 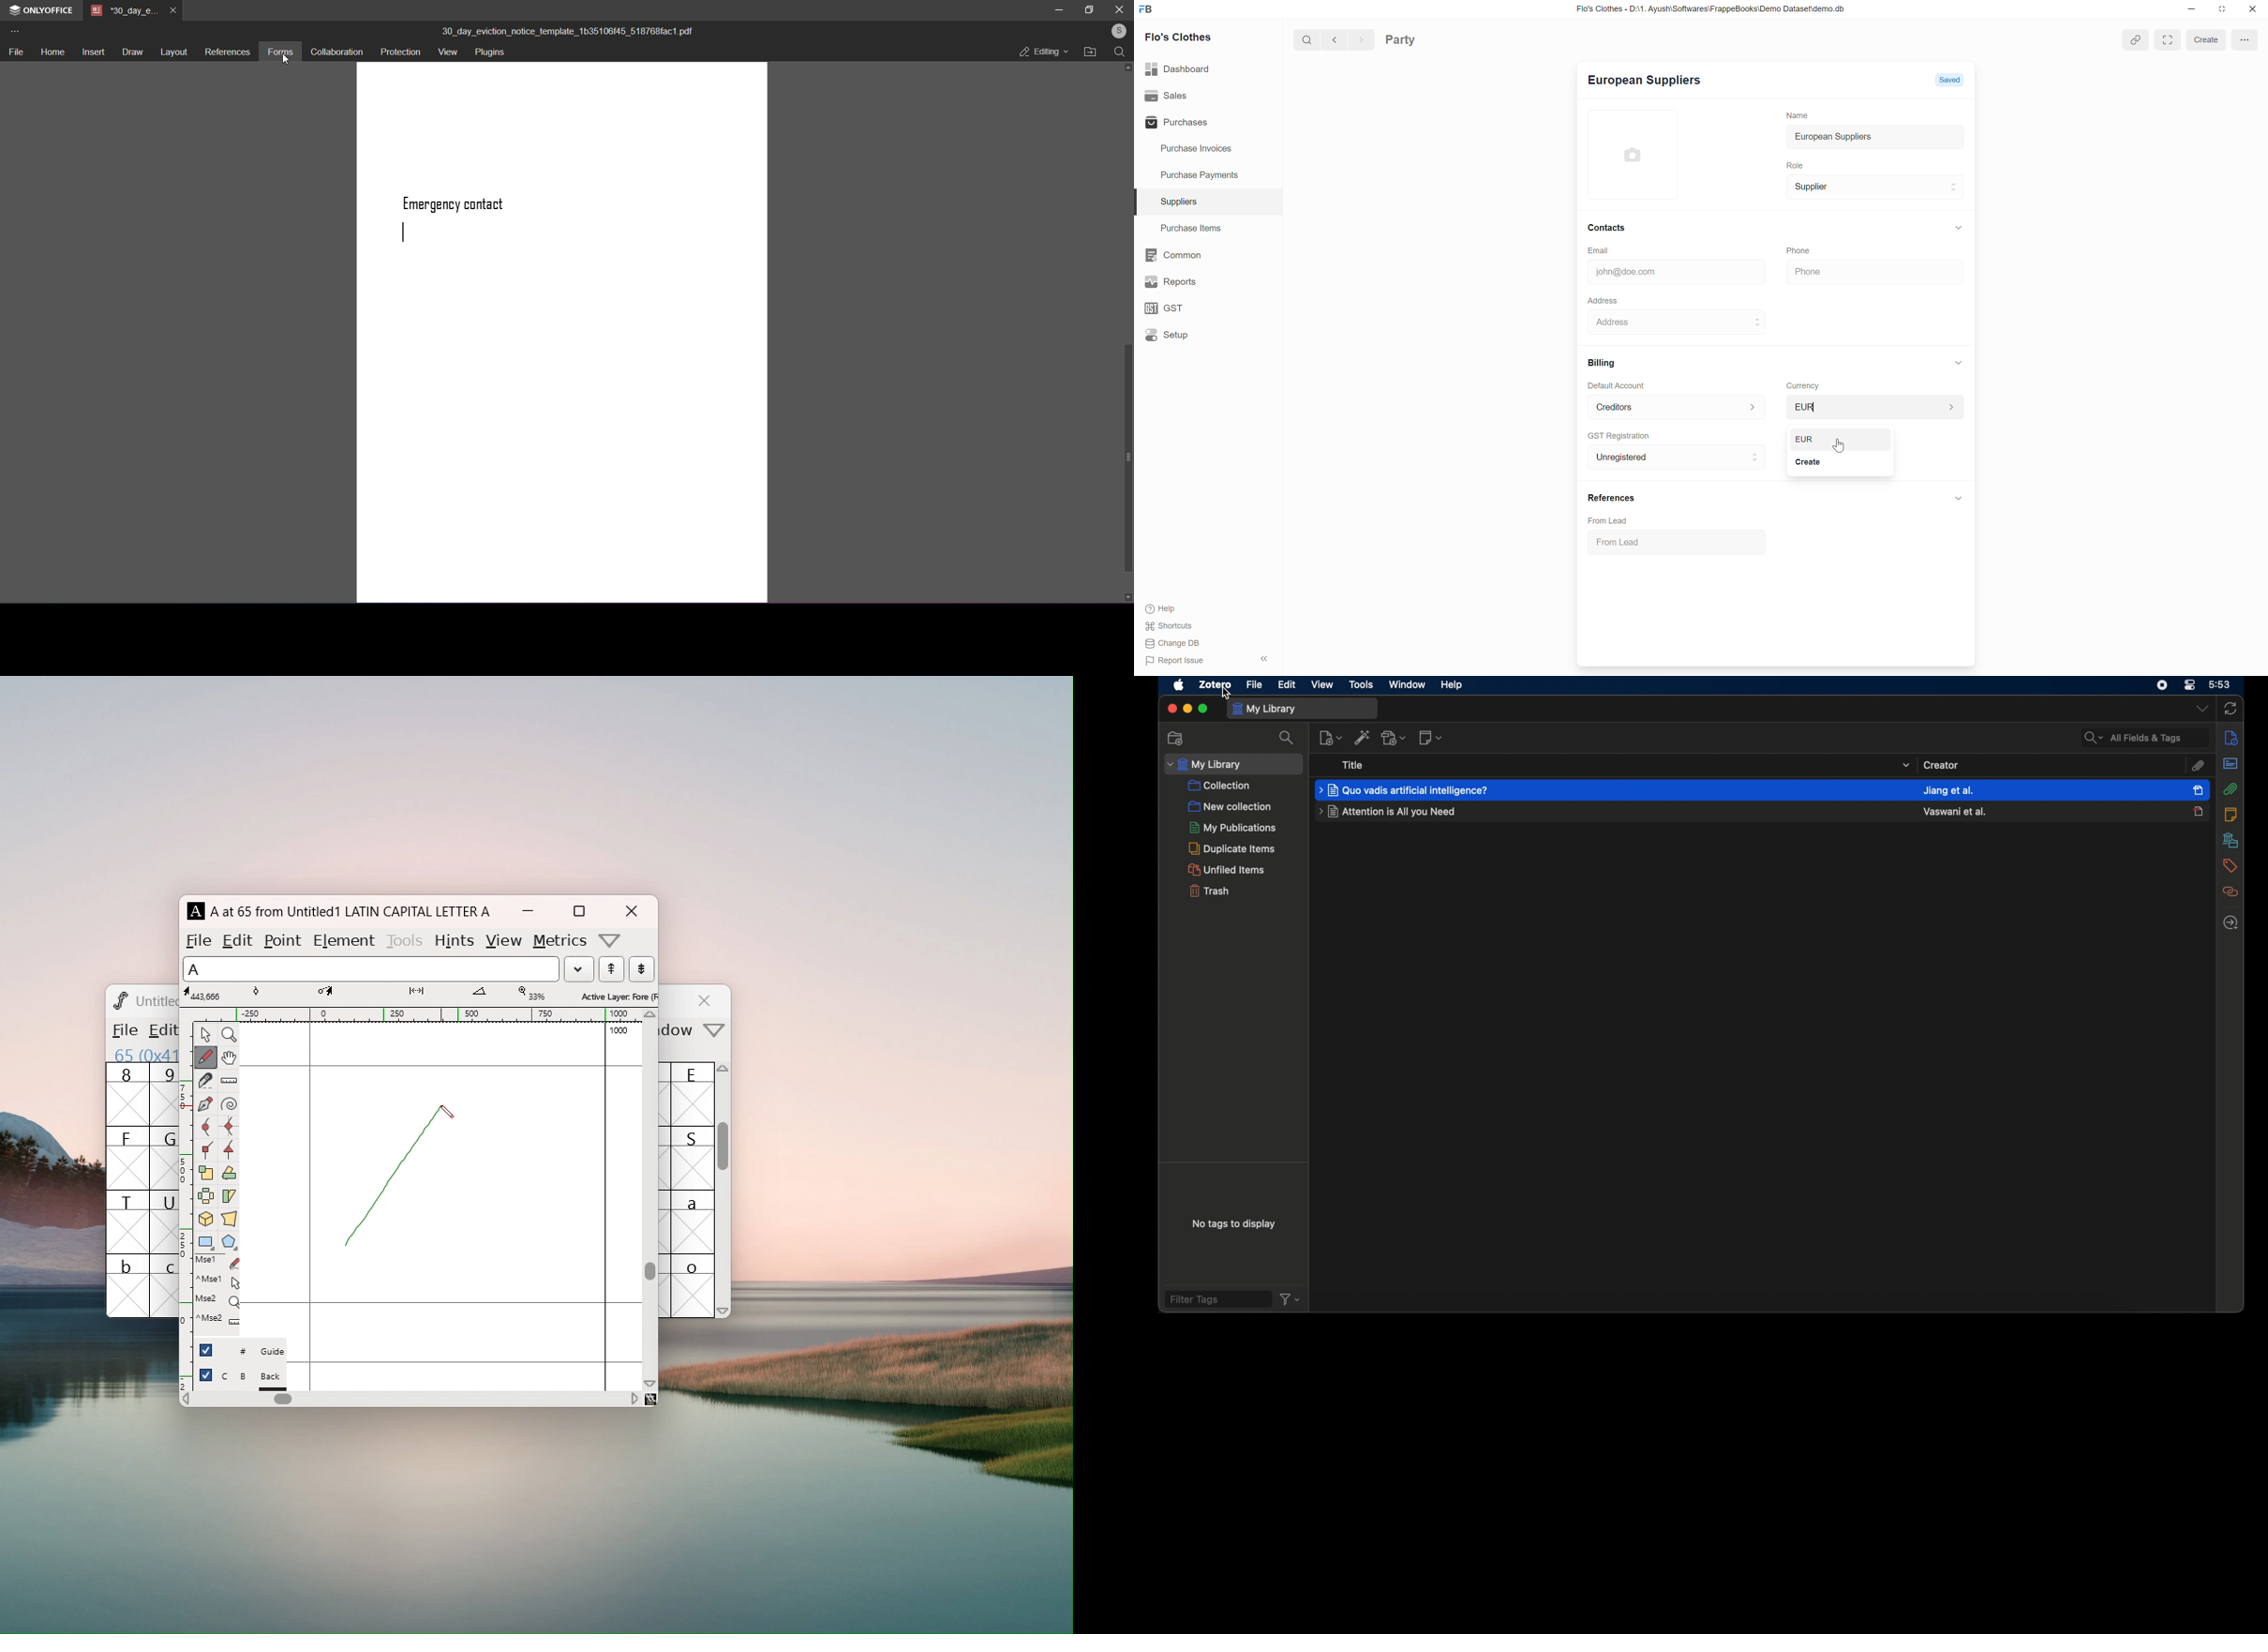 I want to click on European Suppliers, so click(x=1826, y=136).